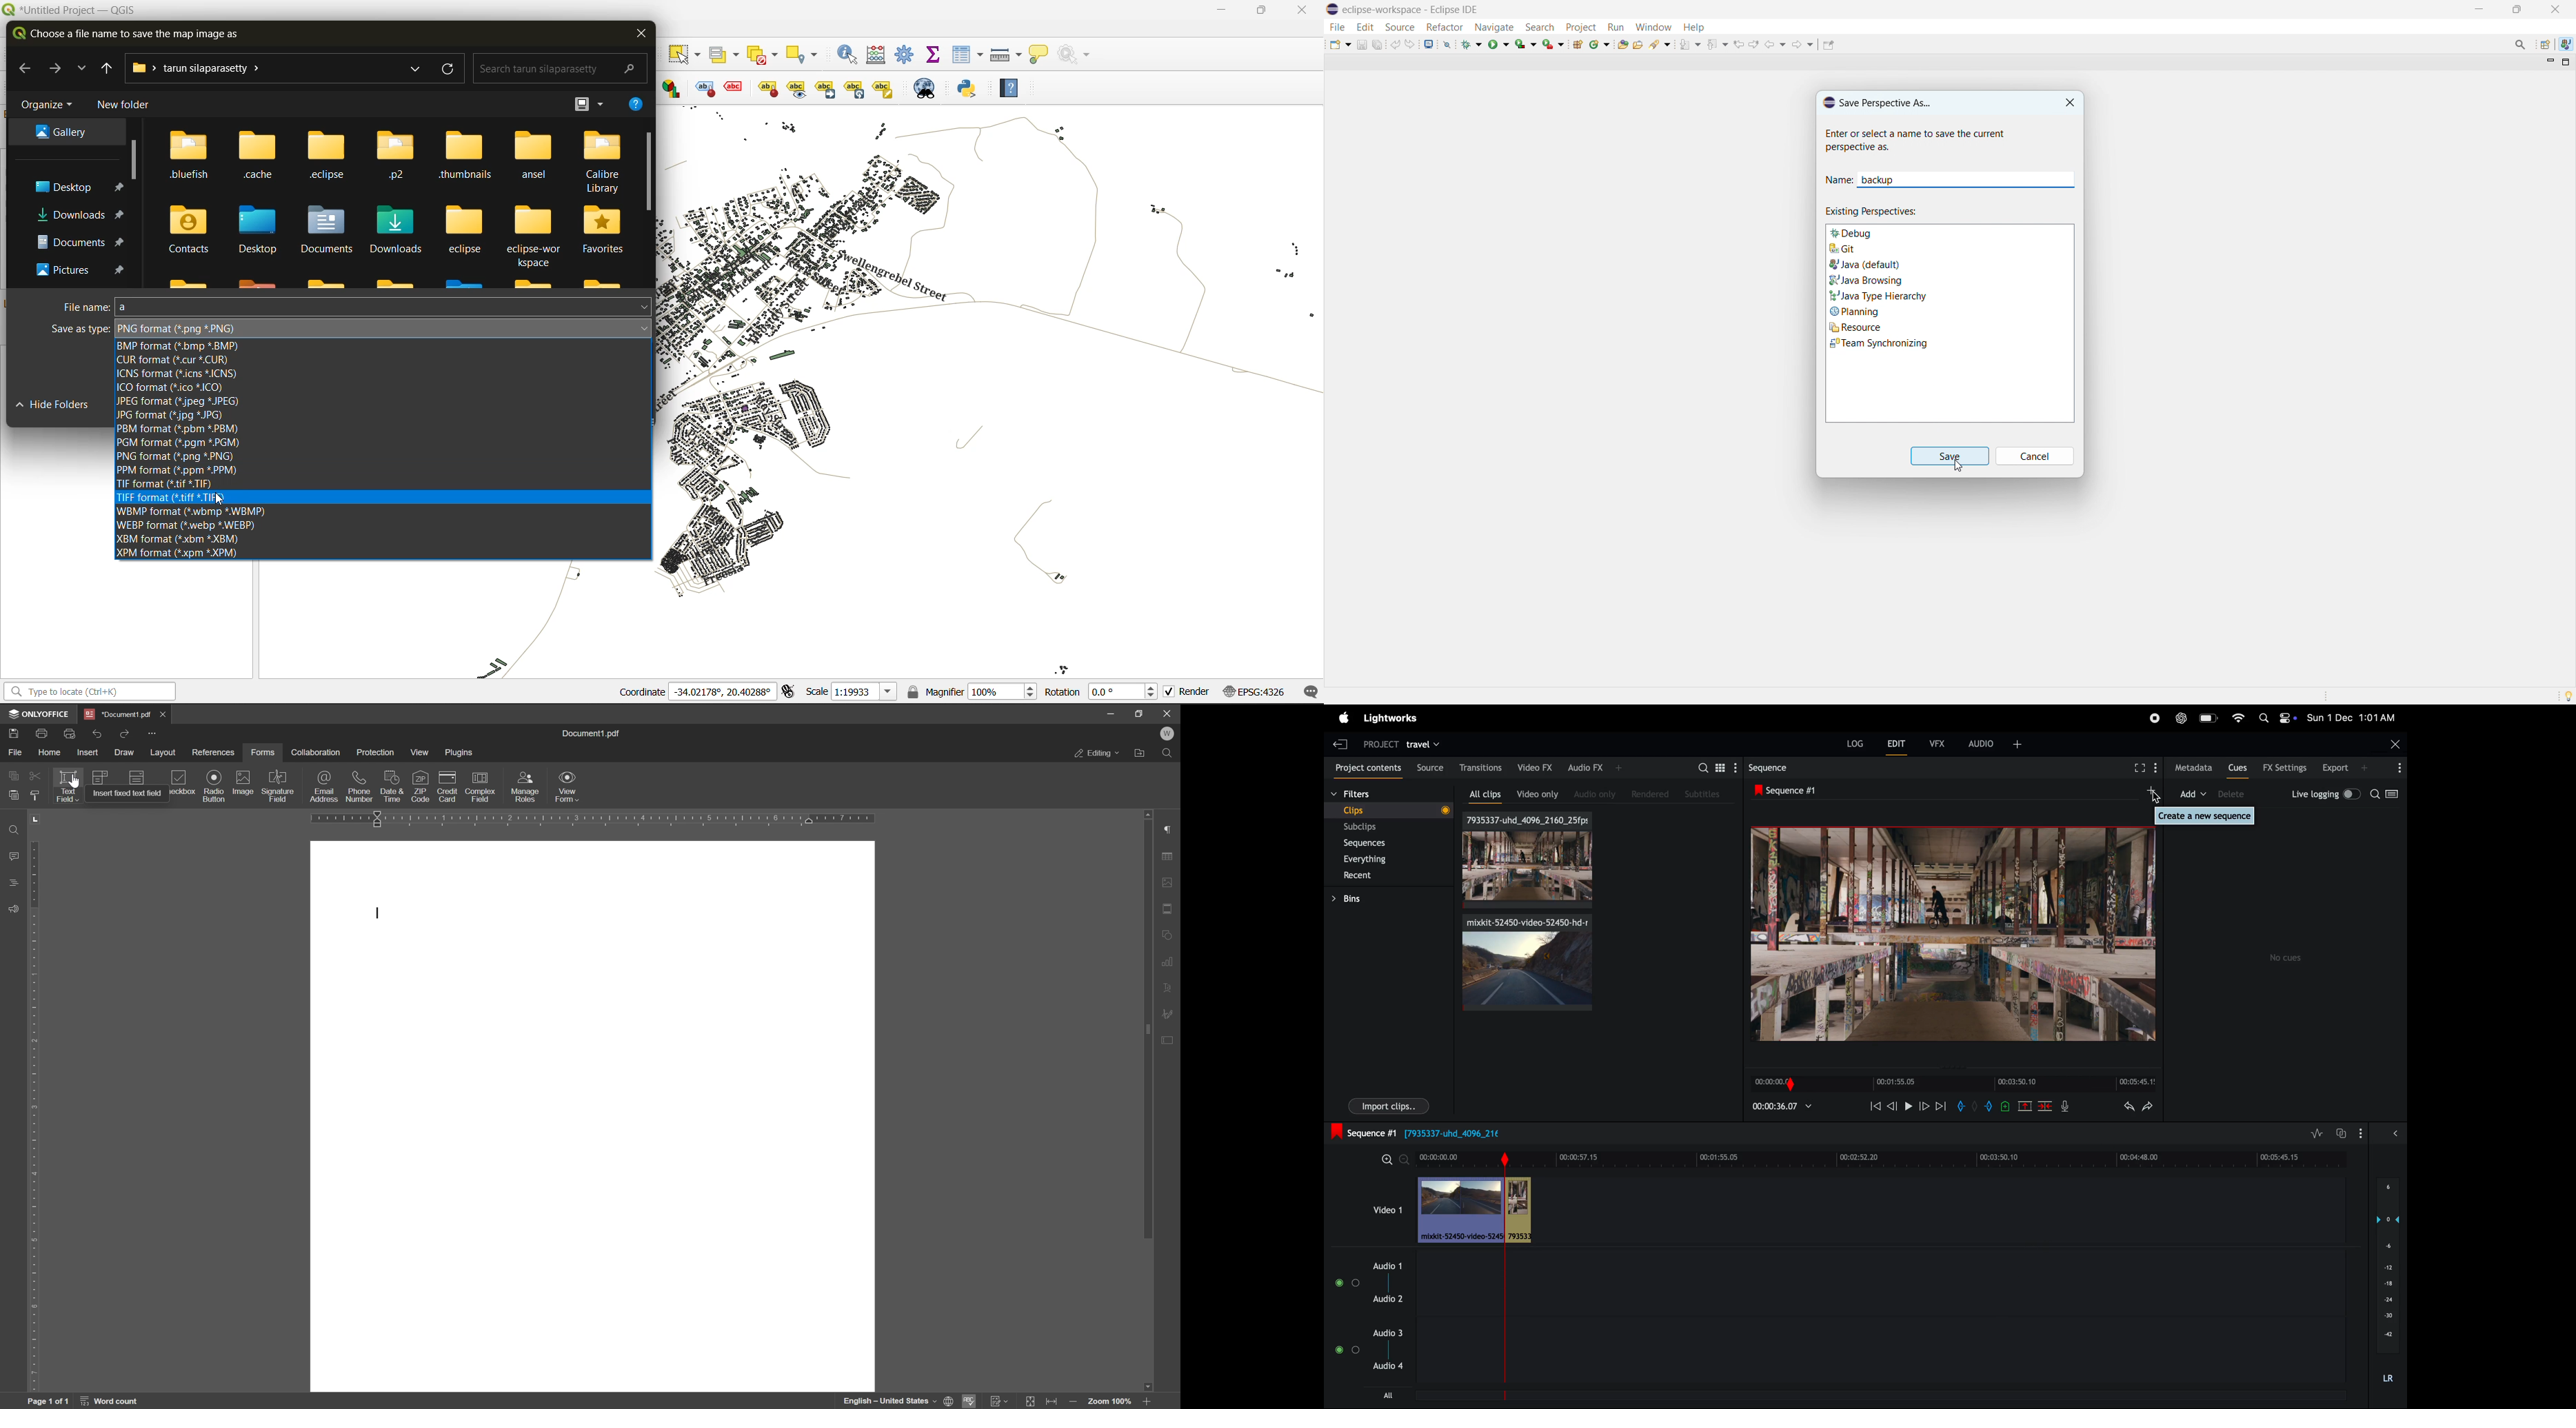  I want to click on save all, so click(1378, 44).